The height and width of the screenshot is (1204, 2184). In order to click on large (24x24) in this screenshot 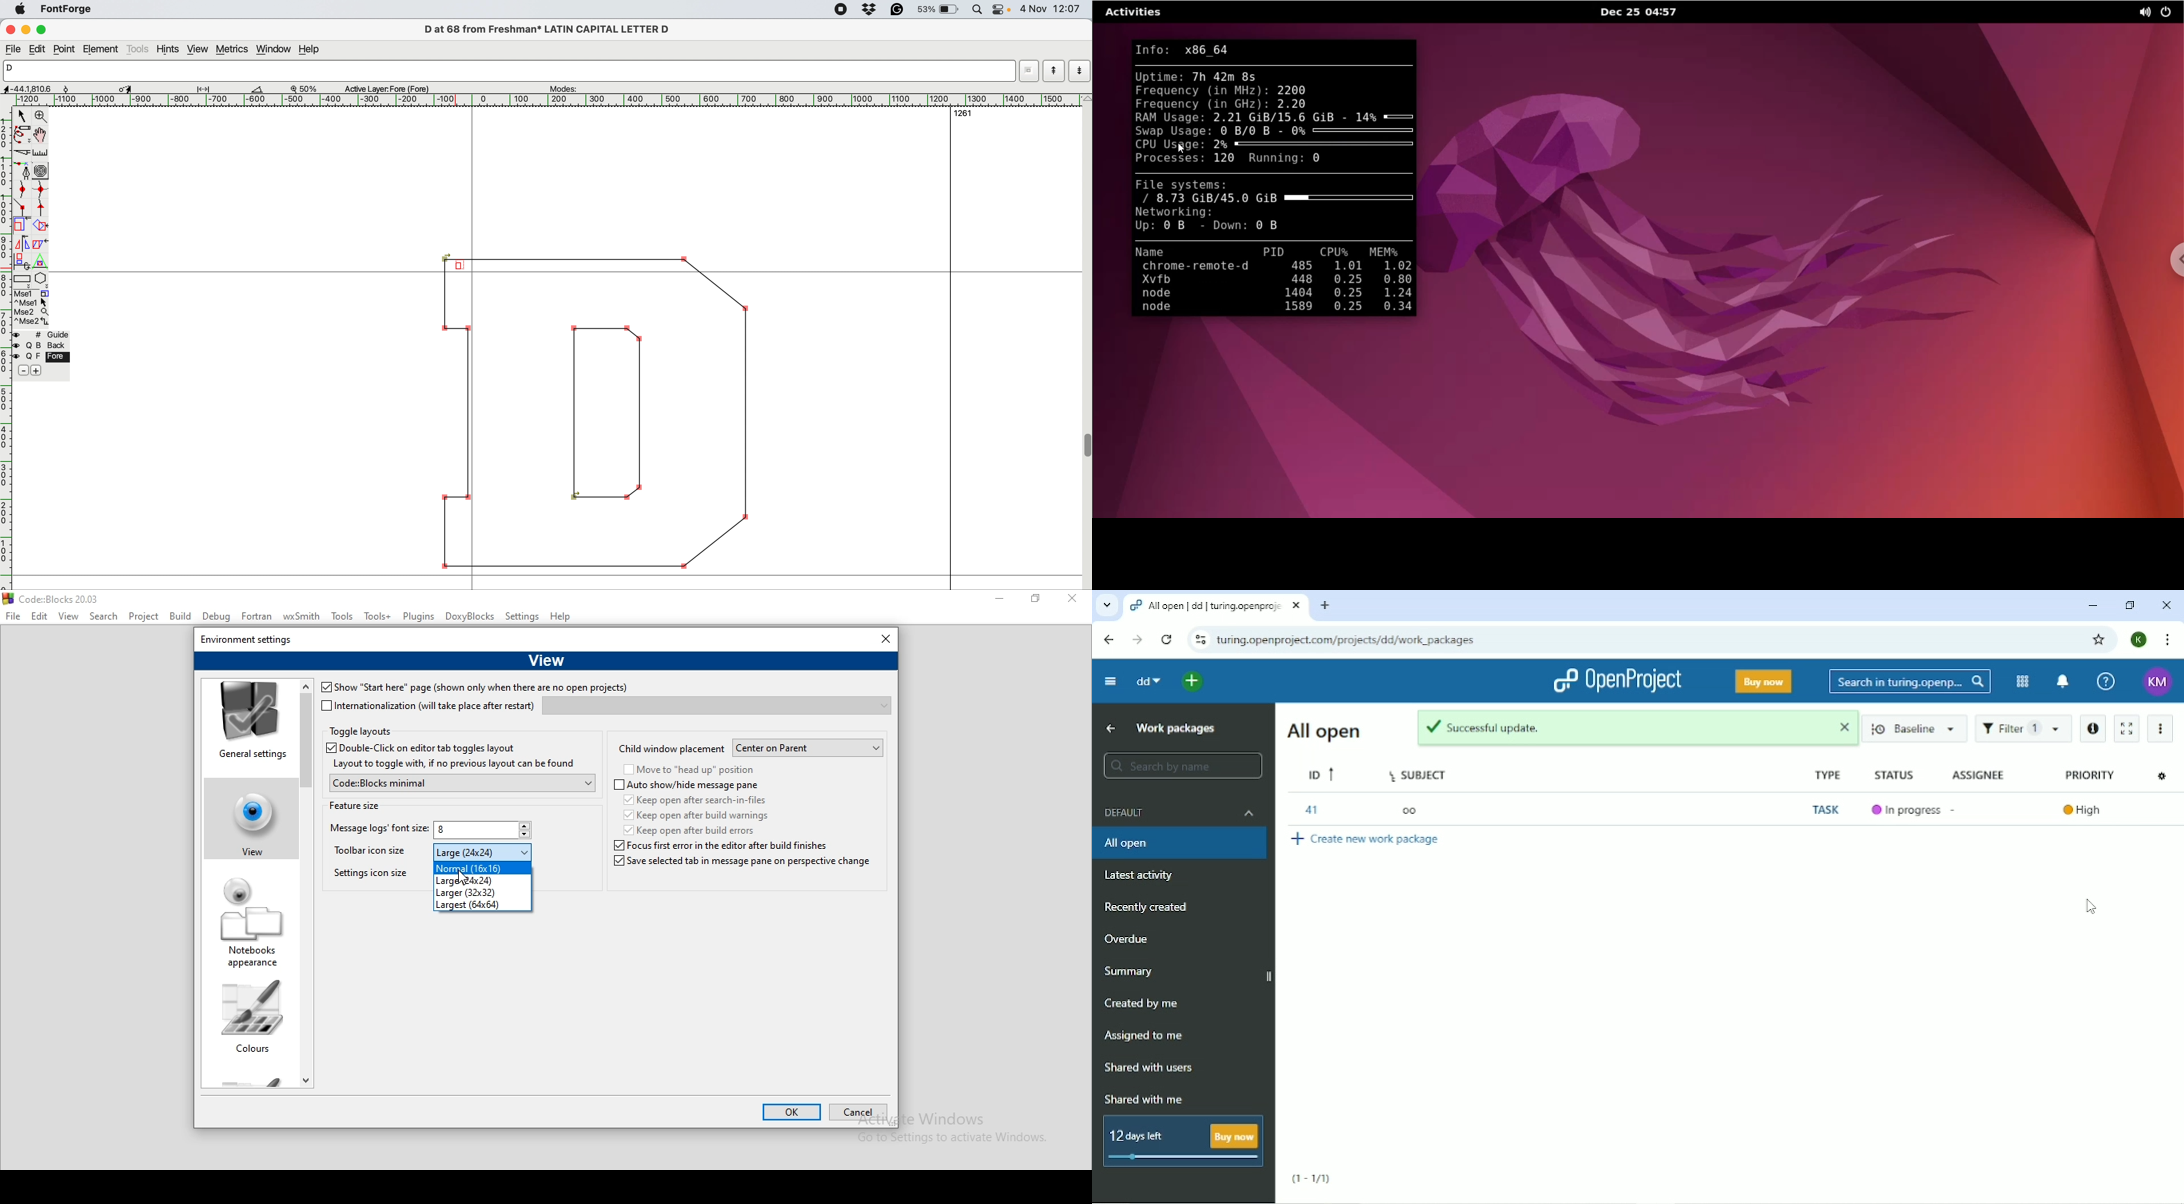, I will do `click(483, 852)`.